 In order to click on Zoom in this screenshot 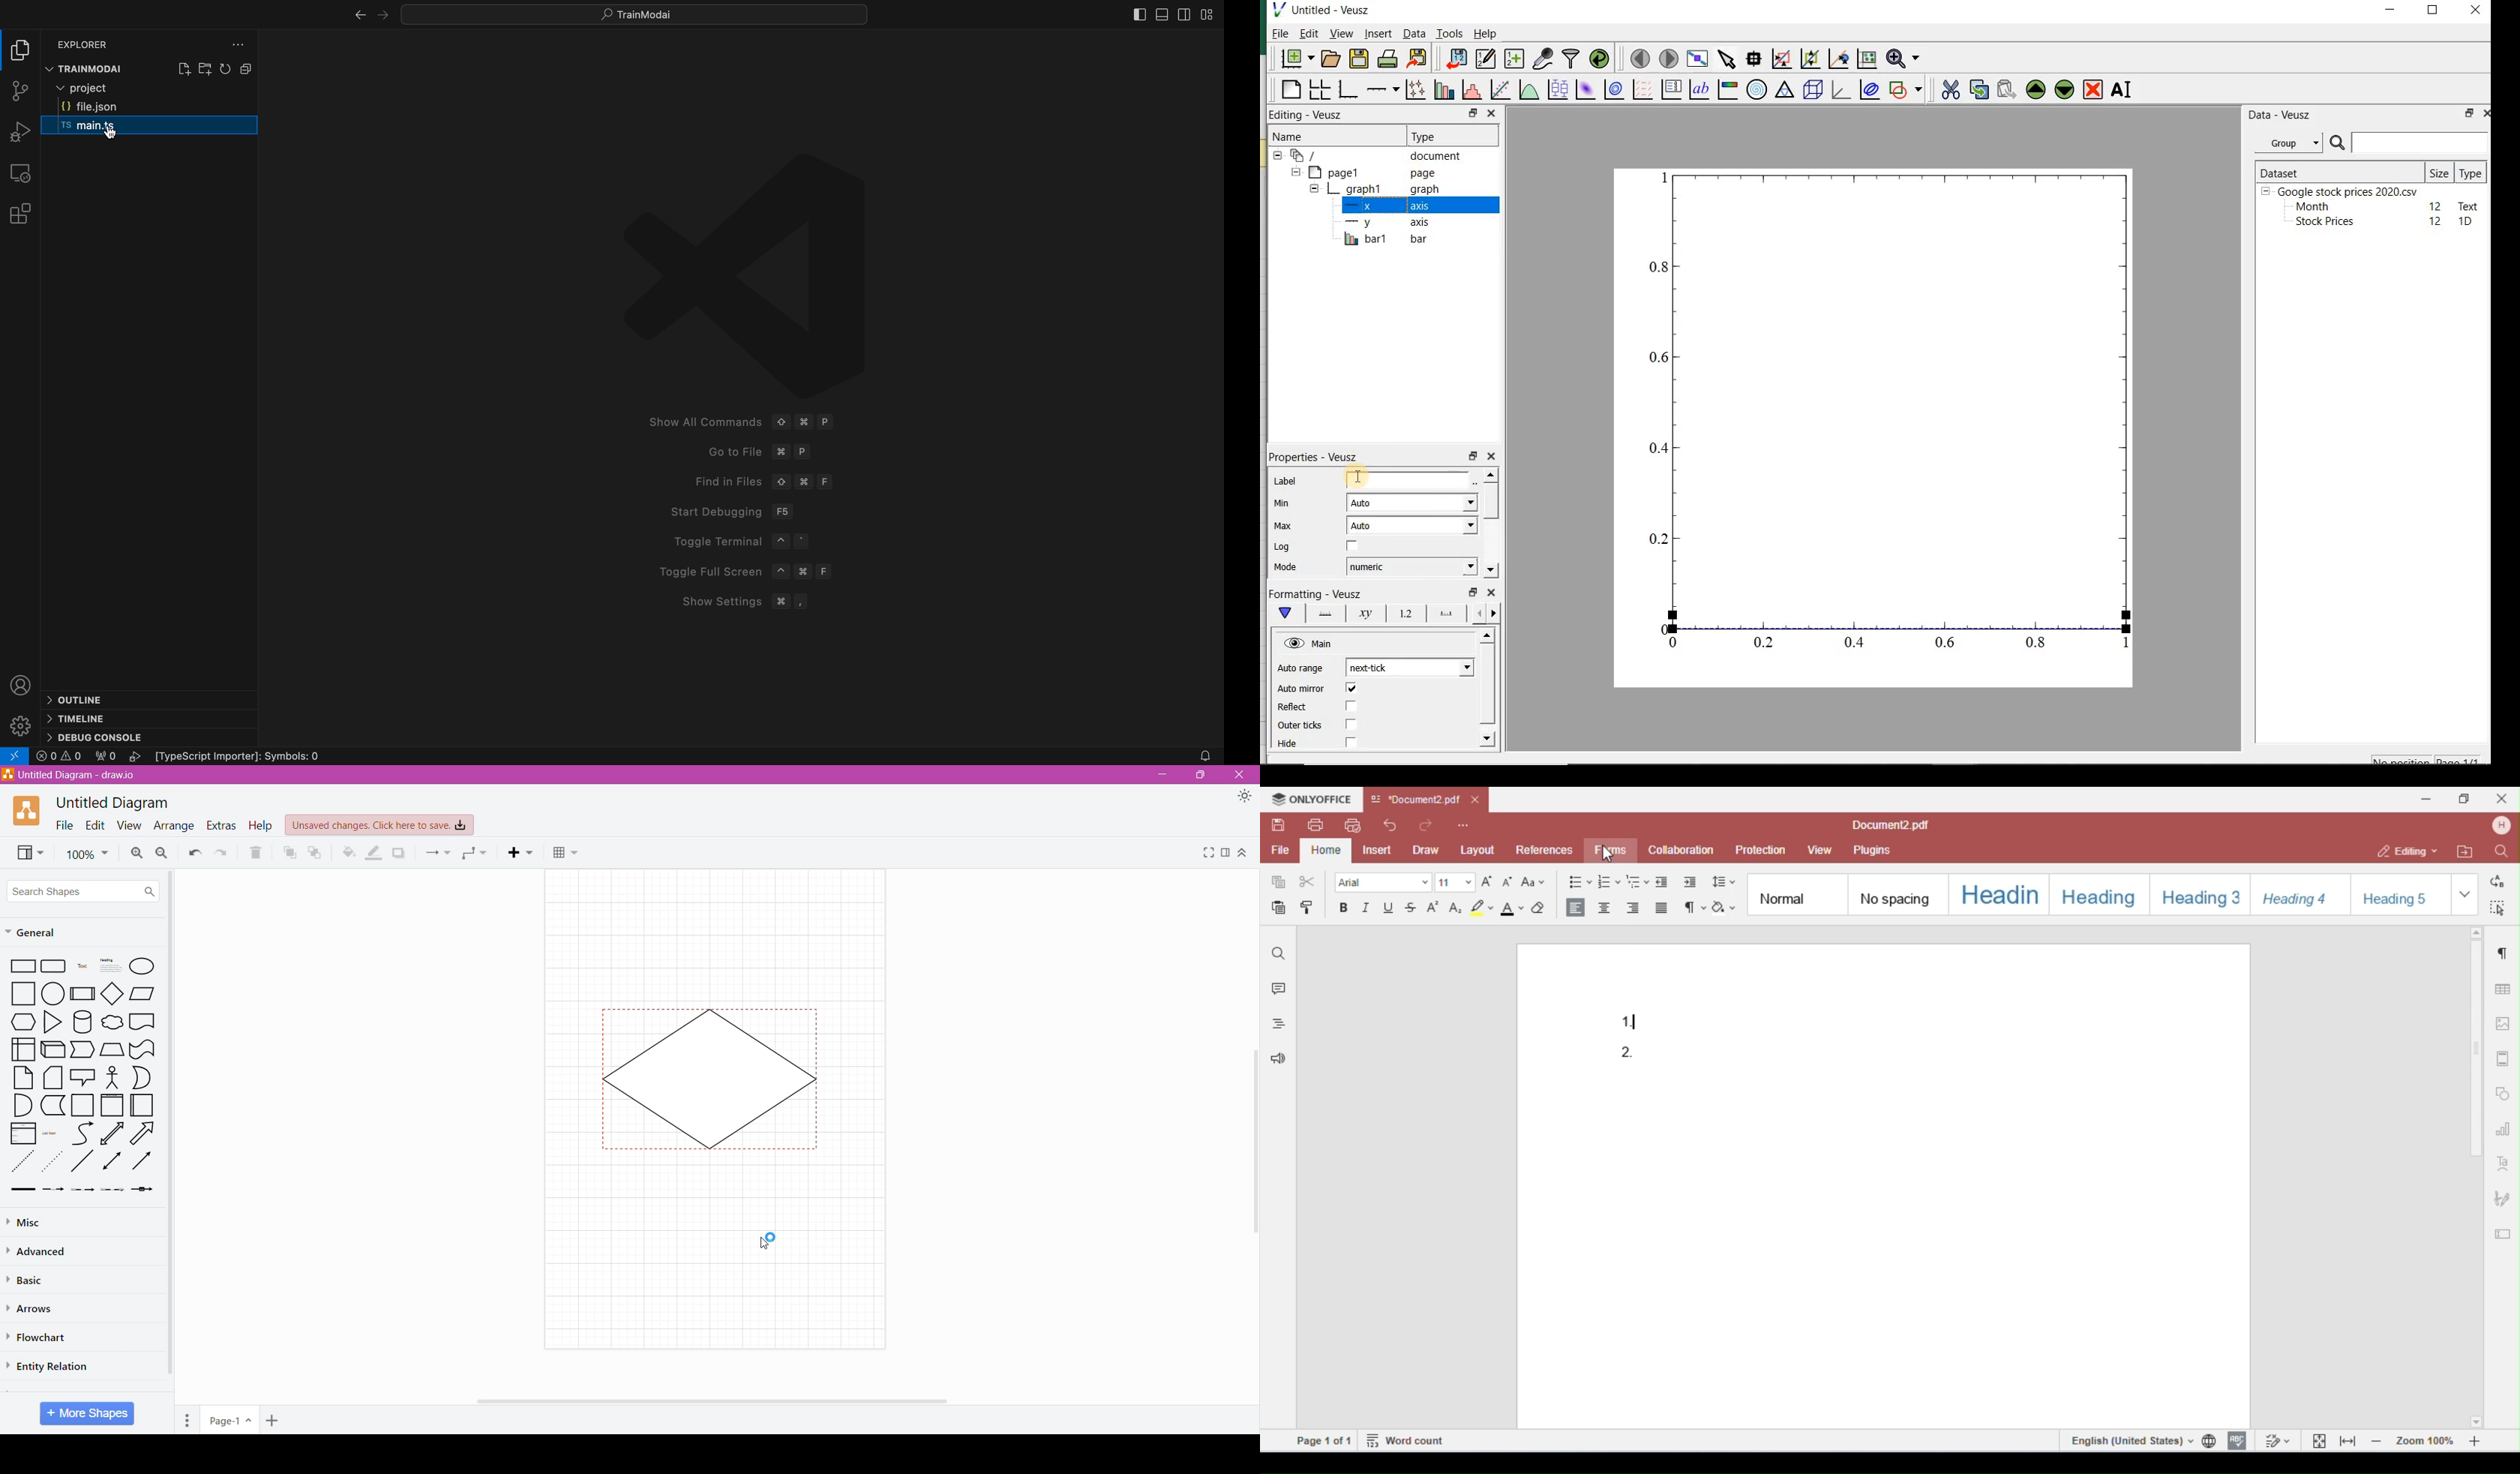, I will do `click(87, 855)`.